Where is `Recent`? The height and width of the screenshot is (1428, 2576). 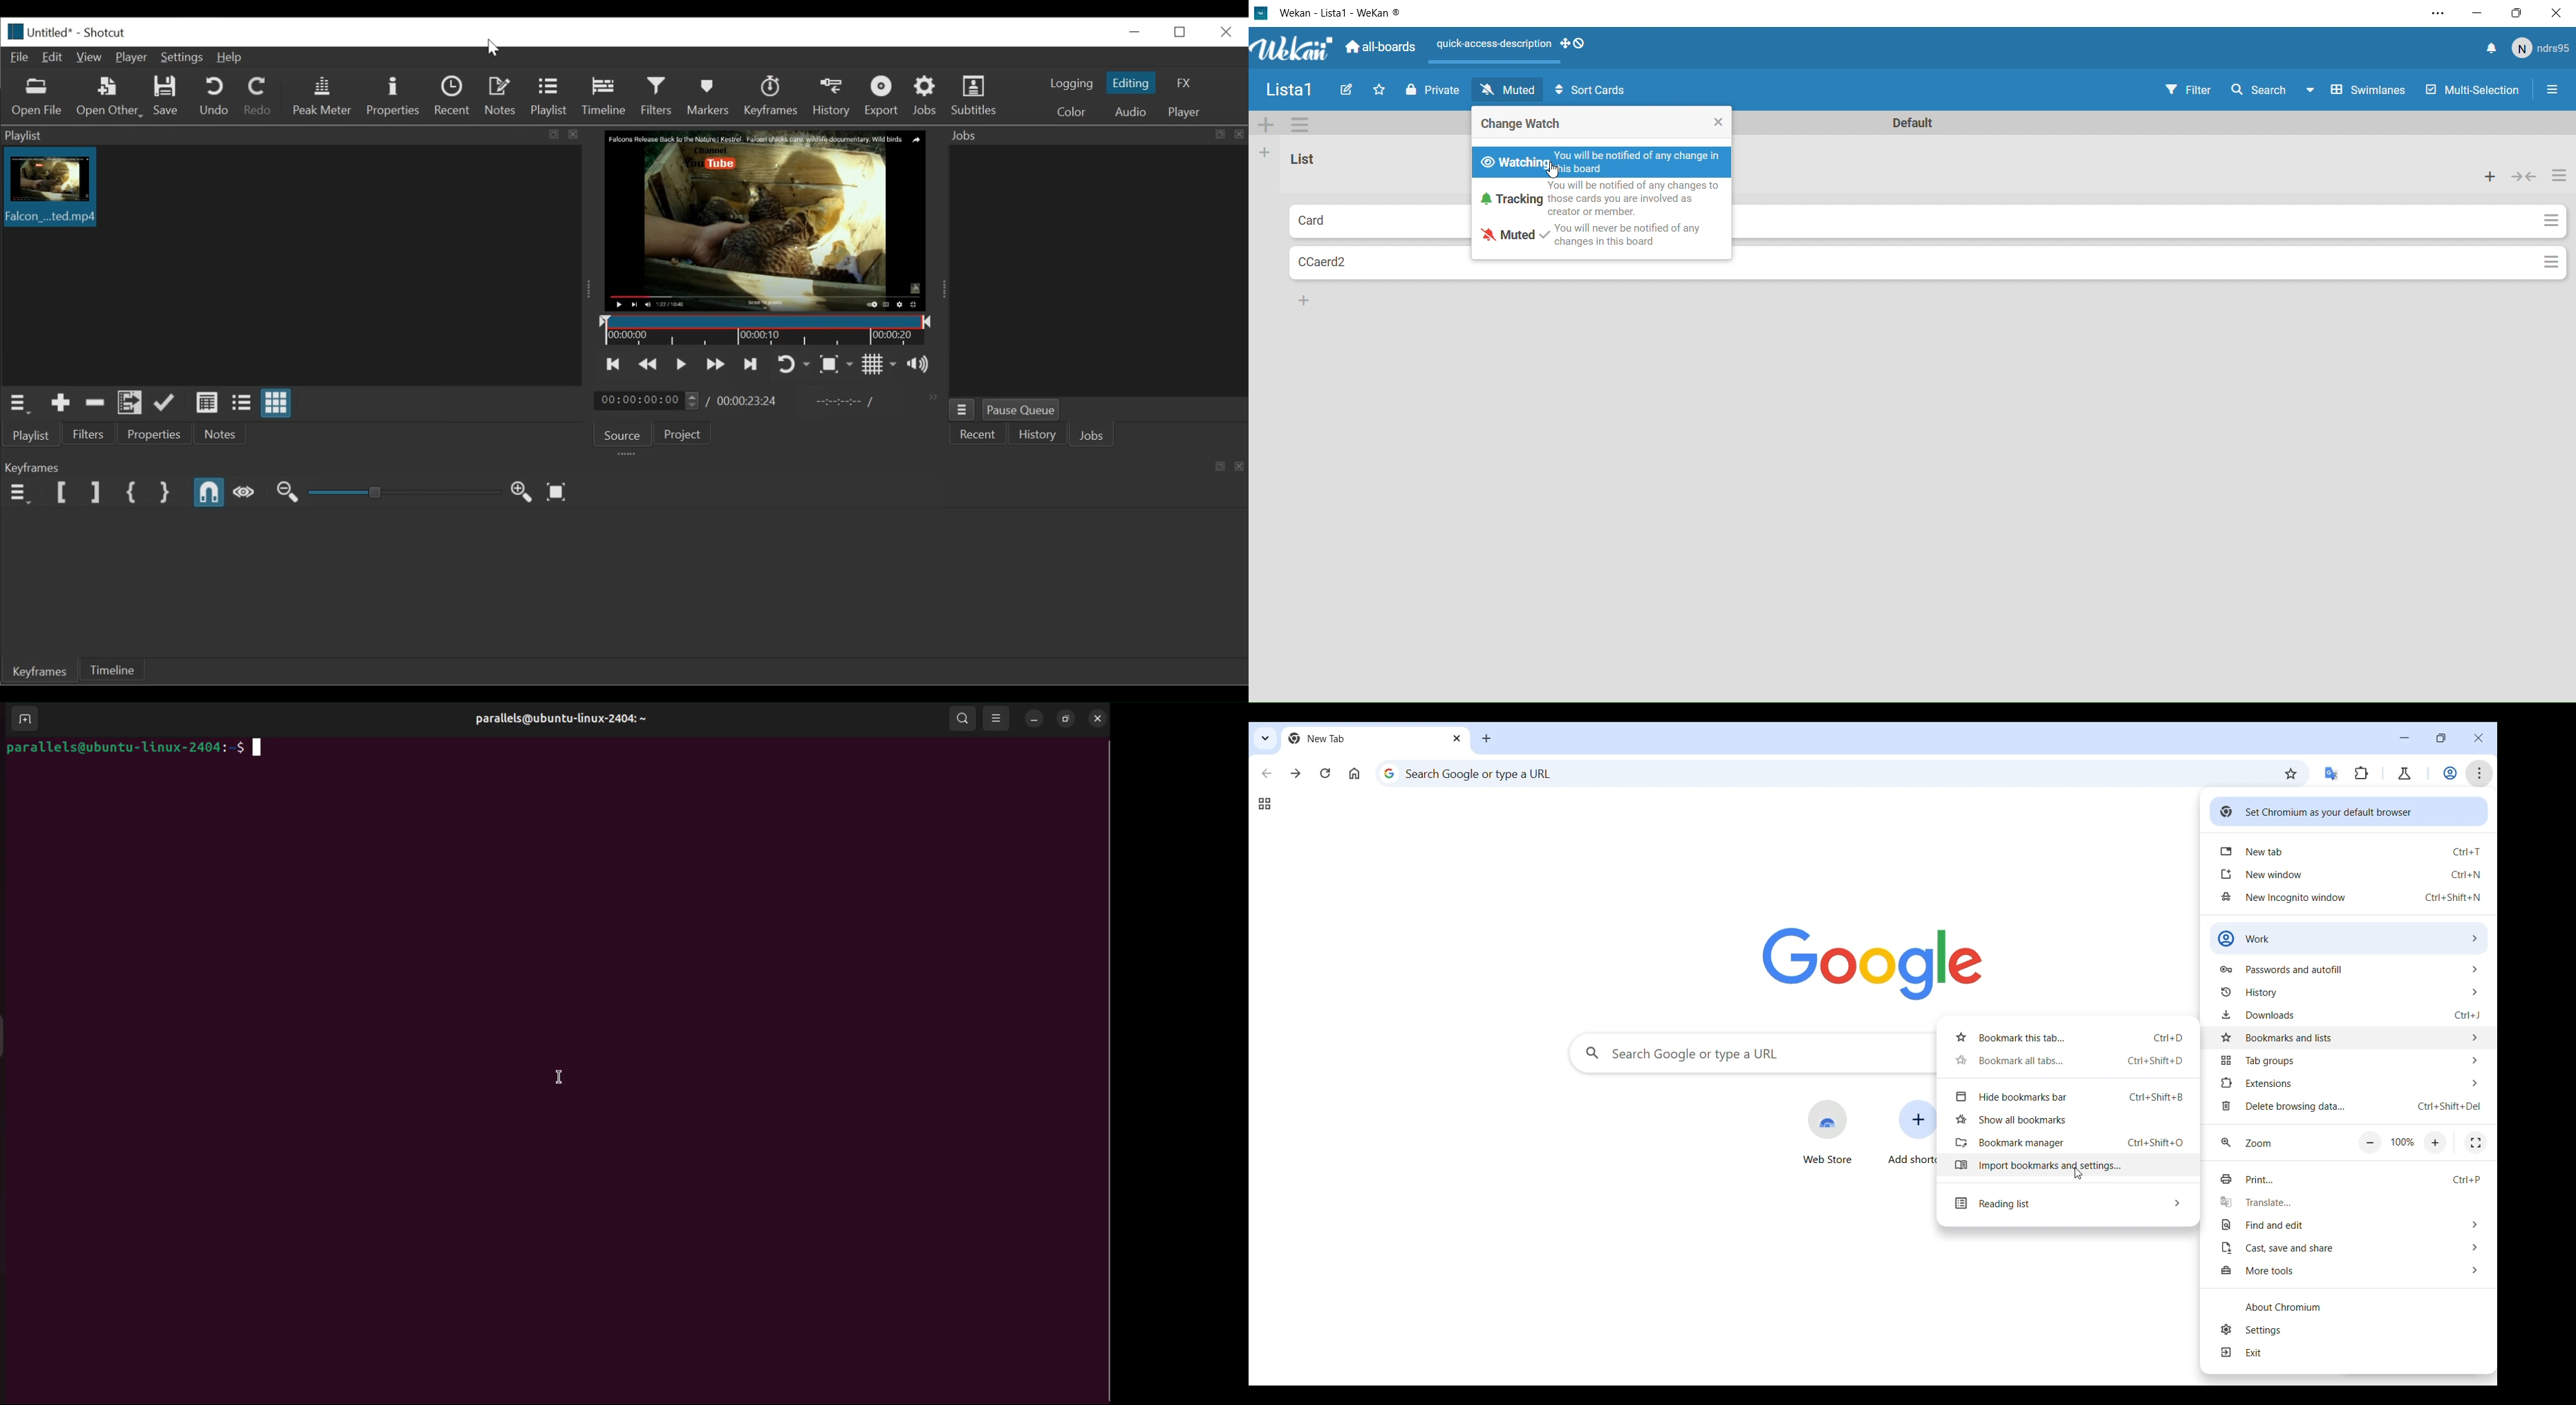
Recent is located at coordinates (979, 436).